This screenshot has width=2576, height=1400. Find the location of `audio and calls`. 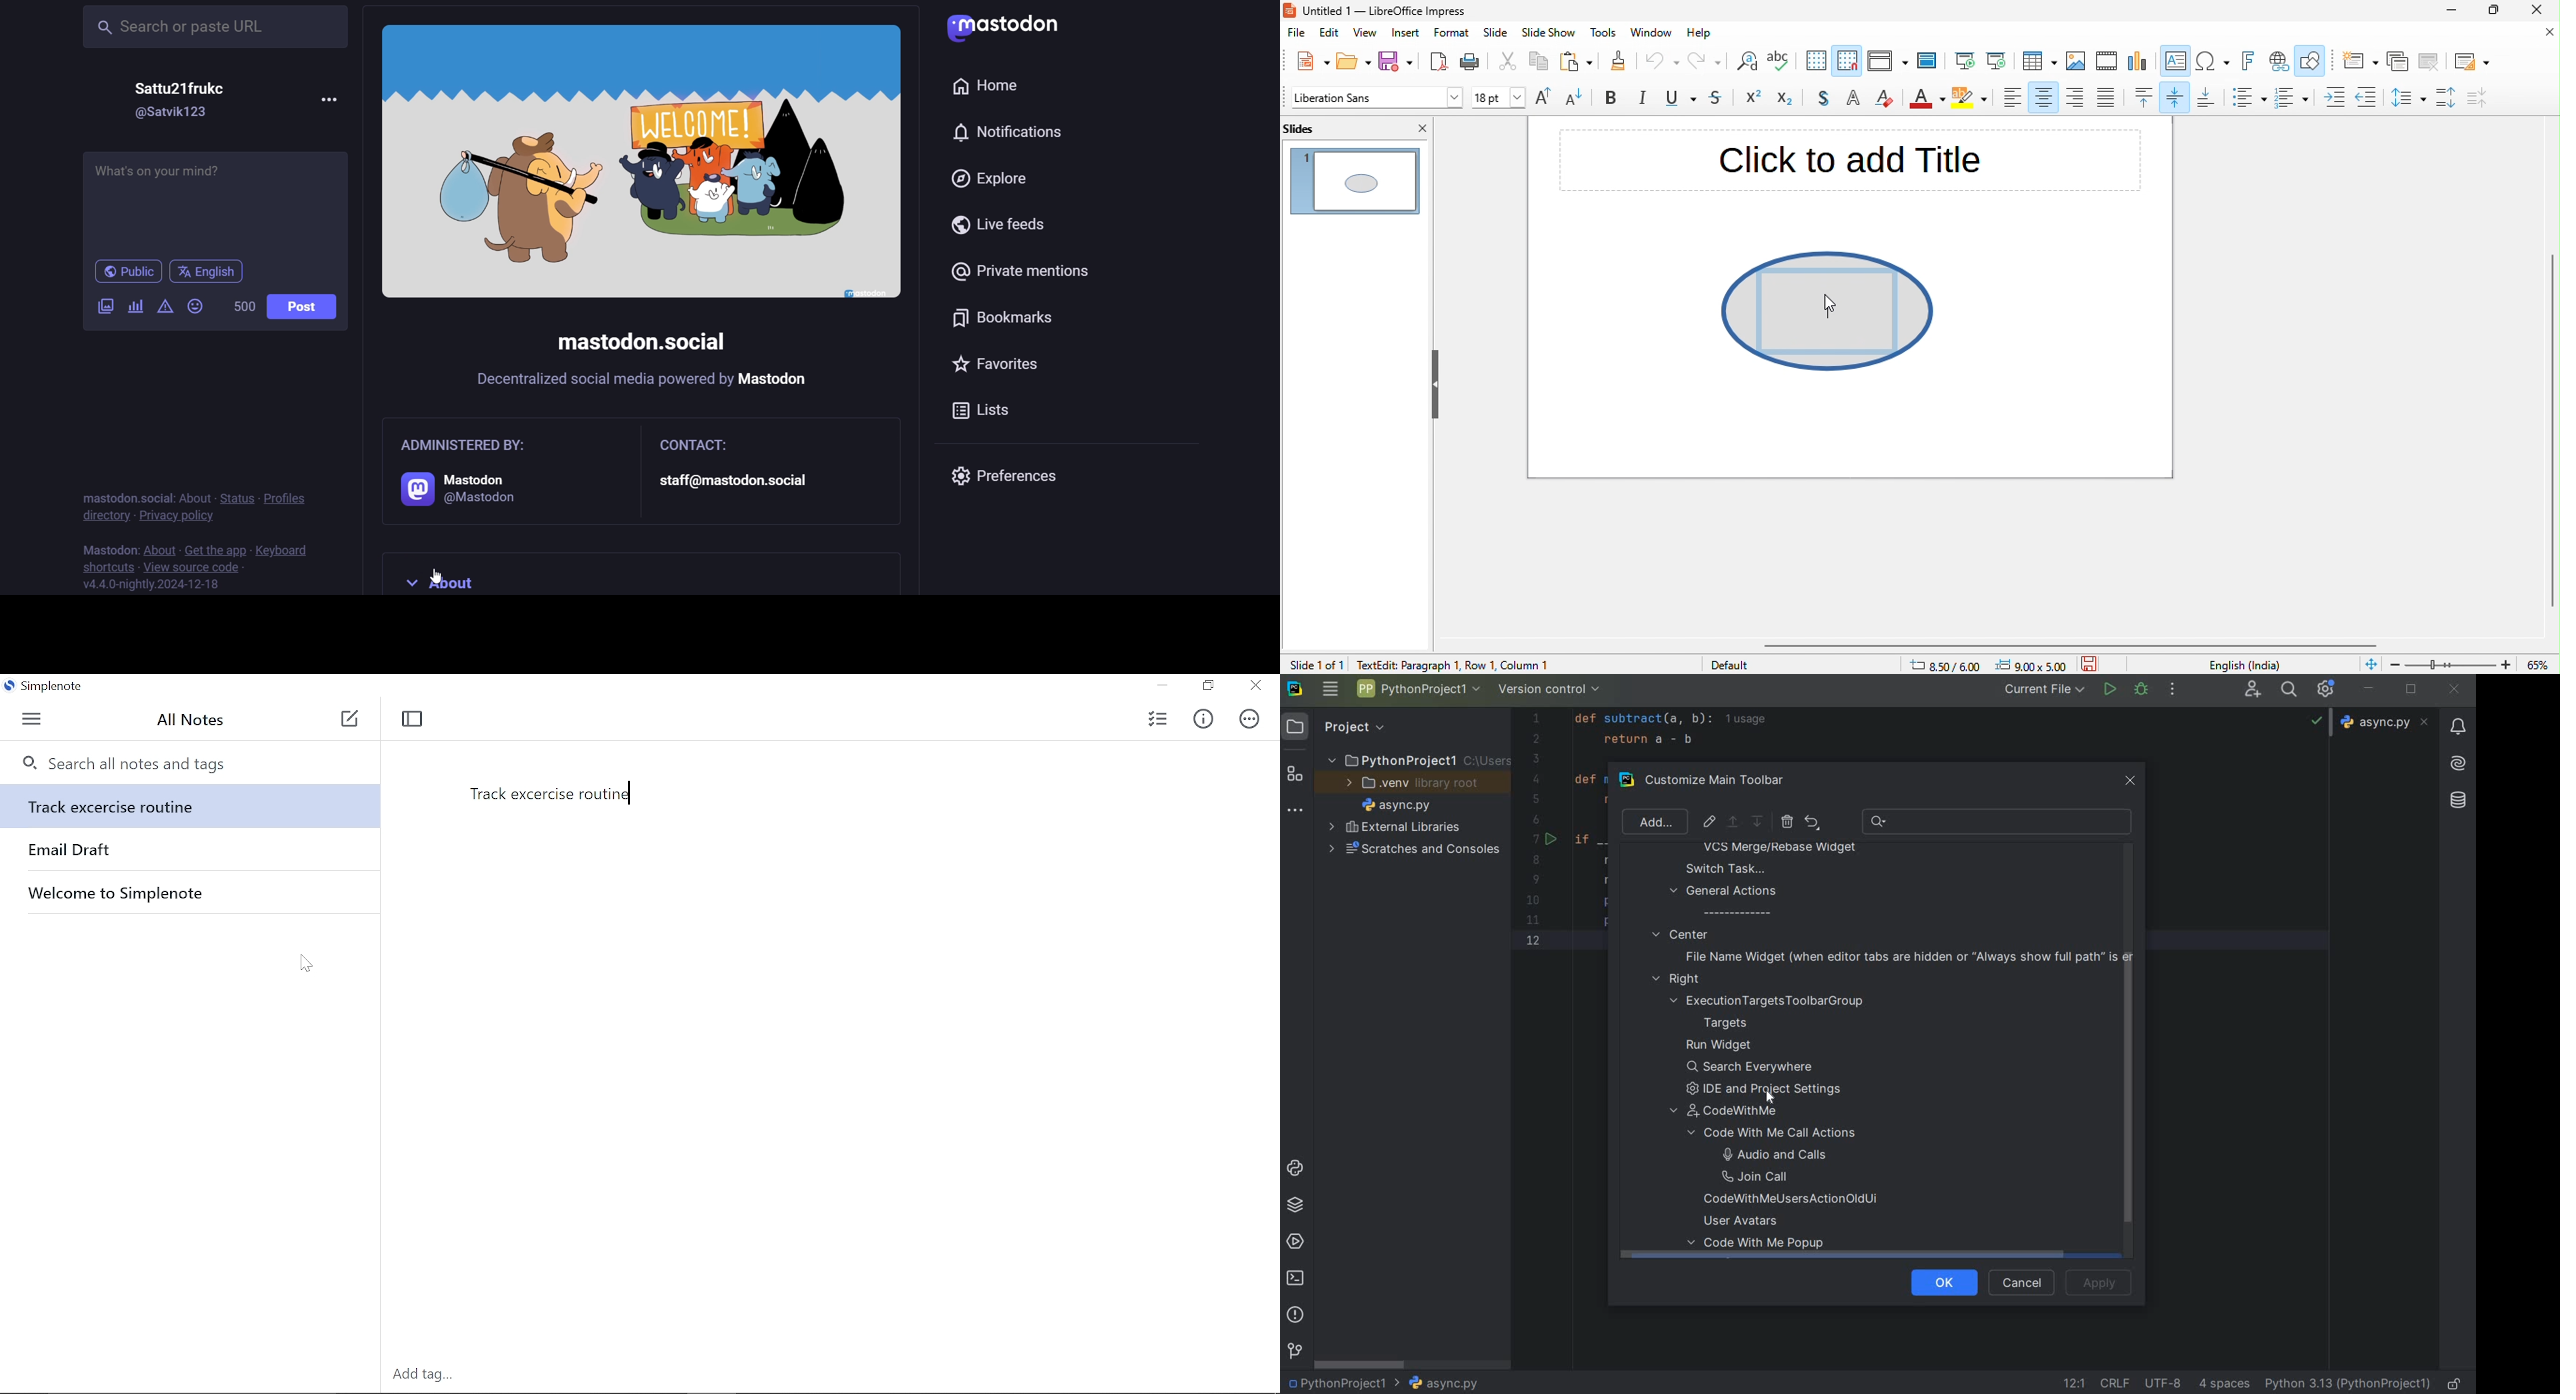

audio and calls is located at coordinates (1771, 1154).